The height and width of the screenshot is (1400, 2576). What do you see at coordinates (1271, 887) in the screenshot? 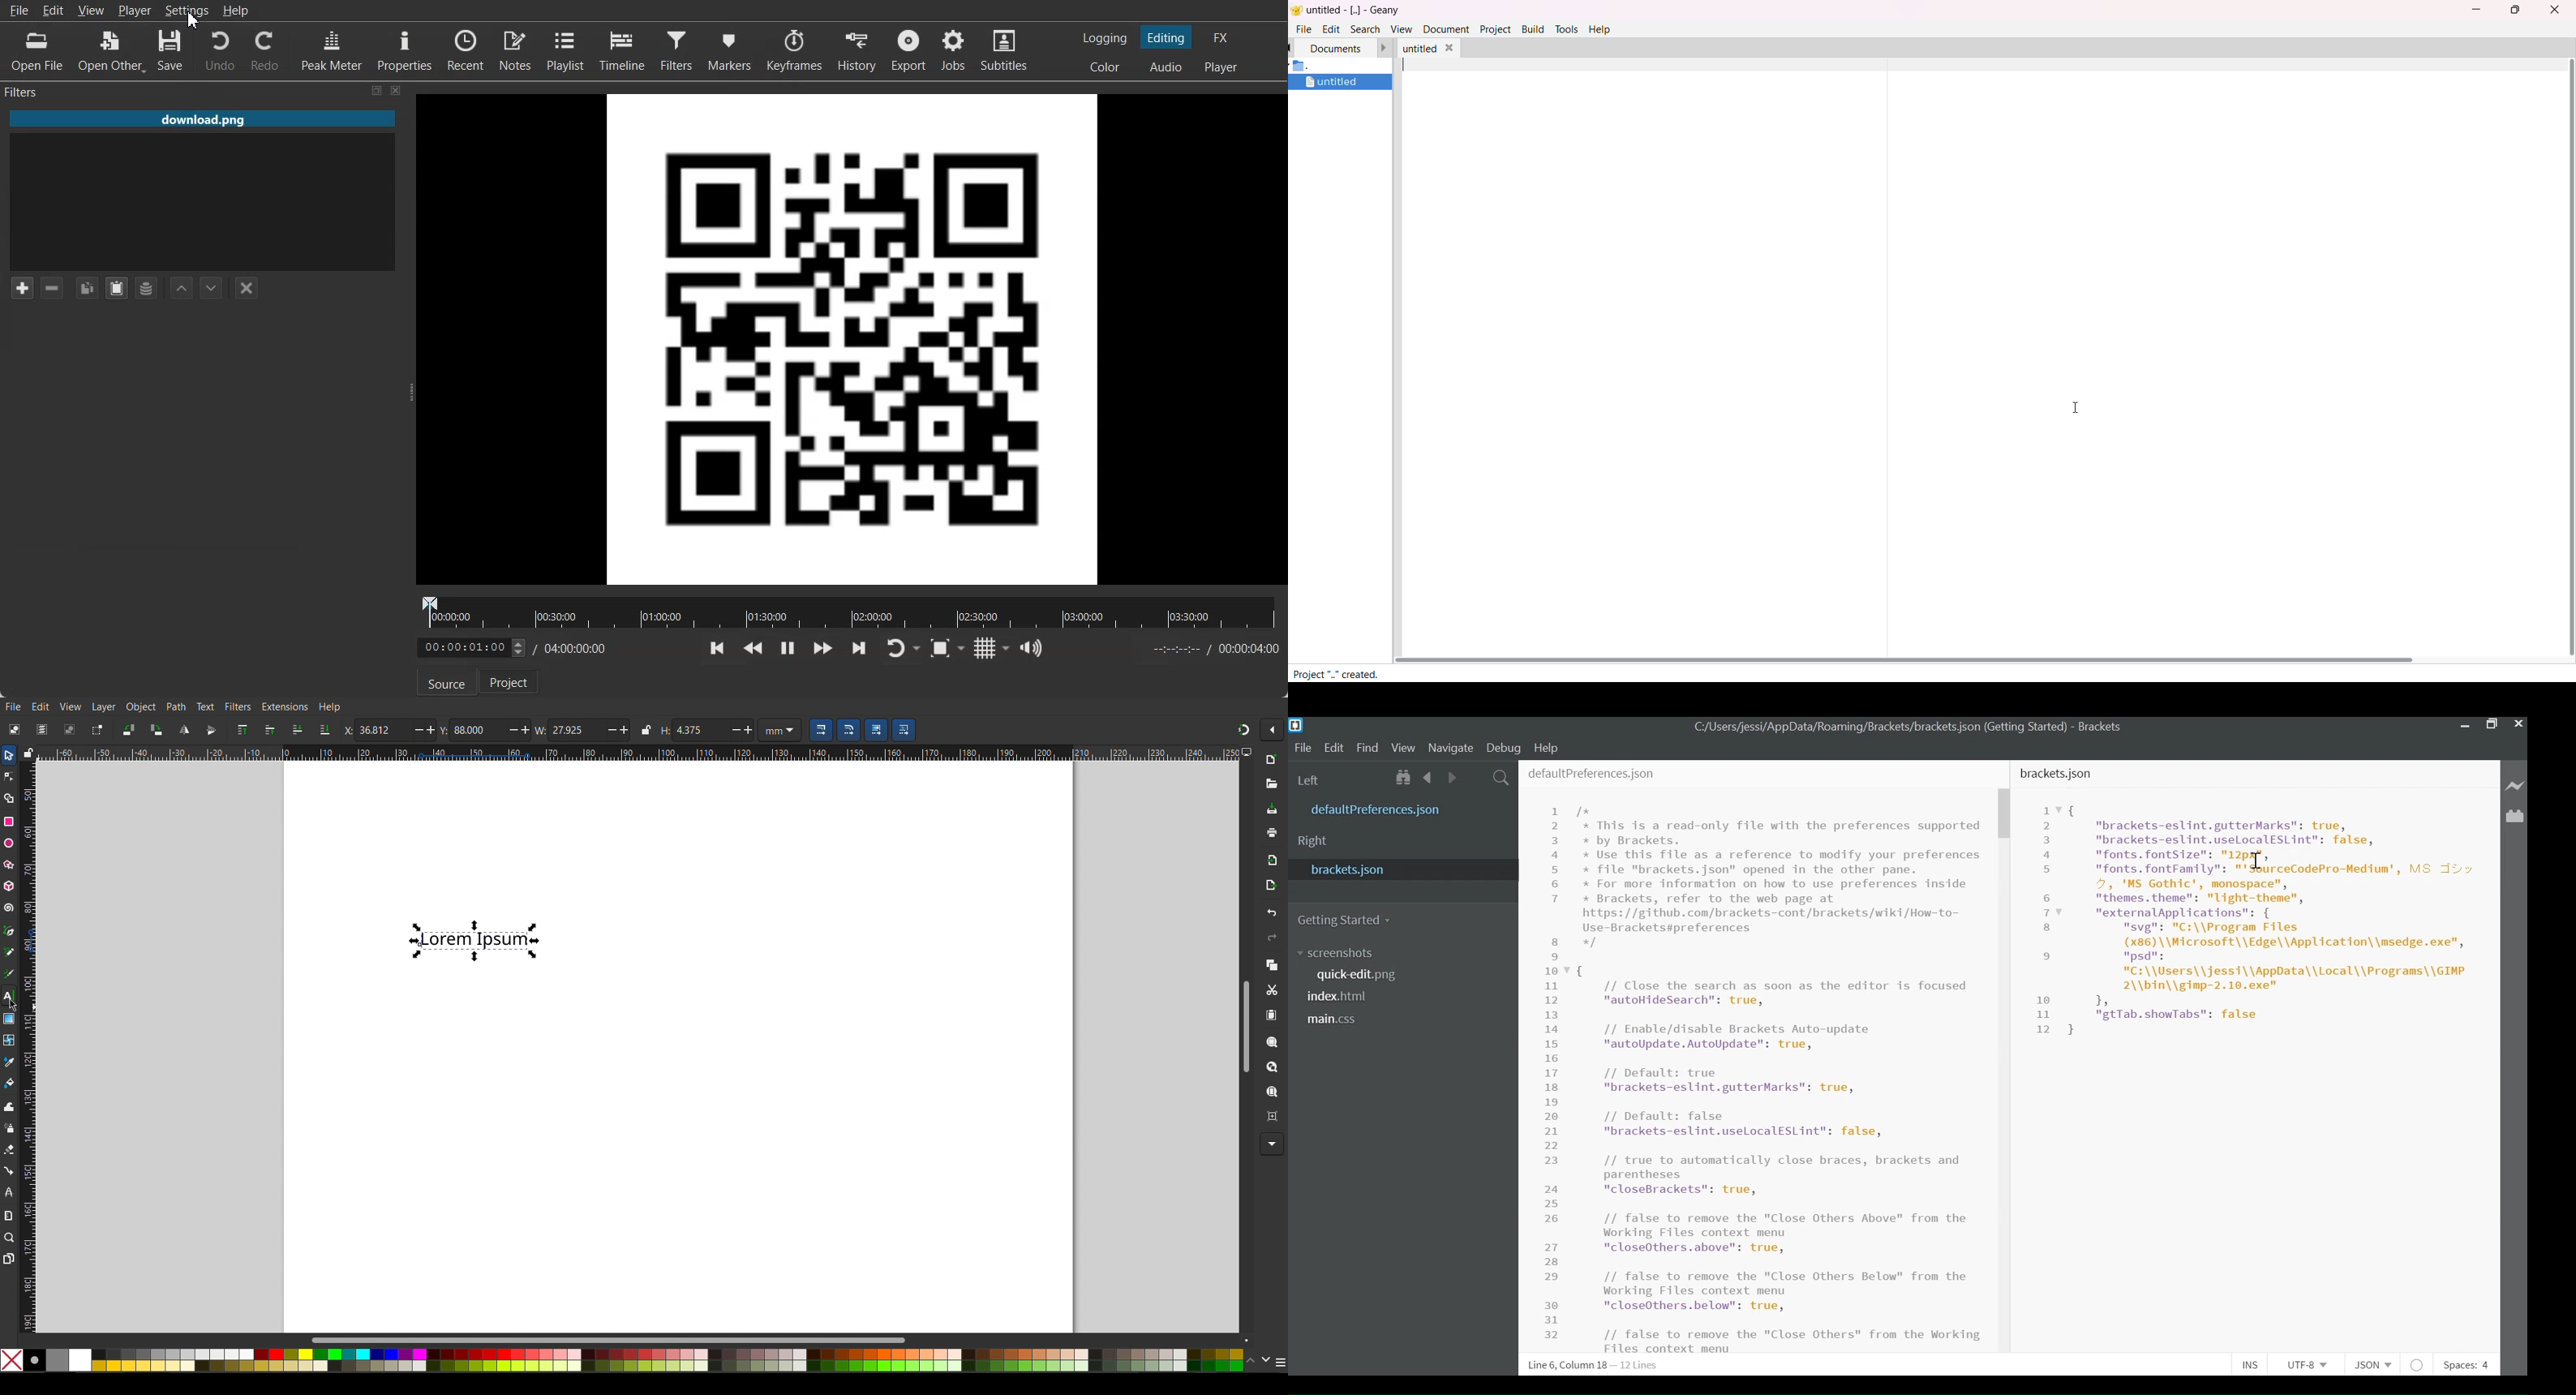
I see `Open Export` at bounding box center [1271, 887].